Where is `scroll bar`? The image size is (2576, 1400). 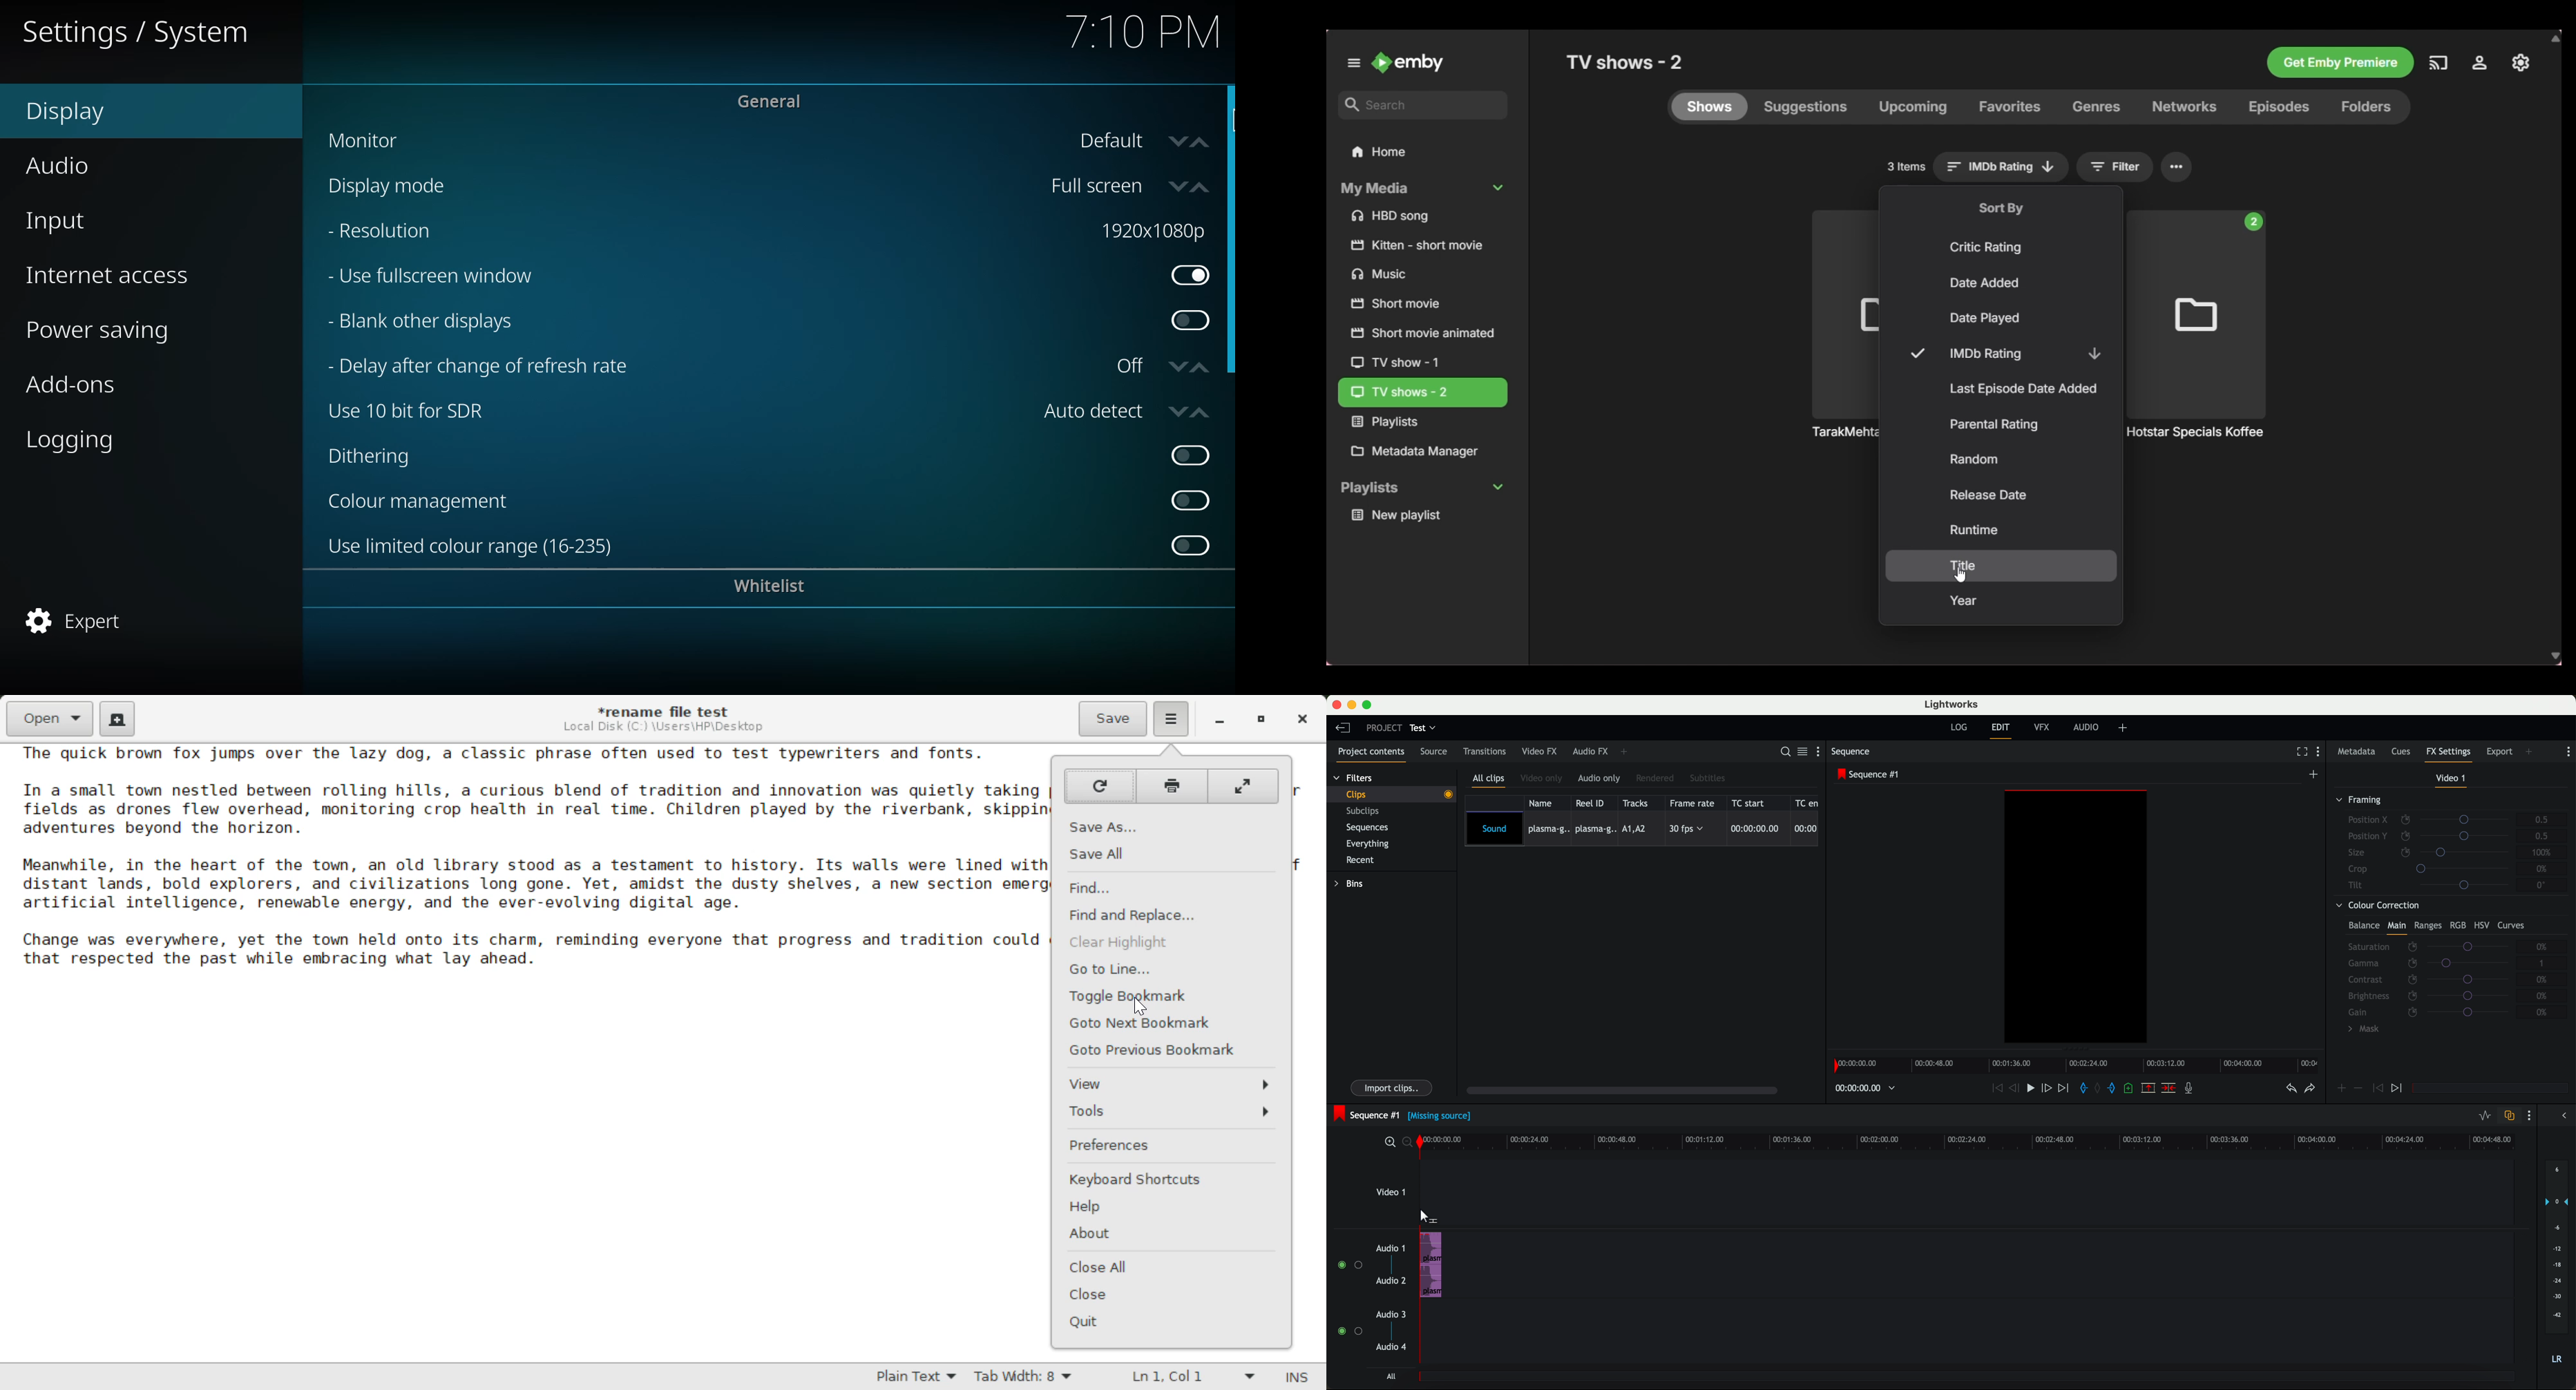
scroll bar is located at coordinates (1236, 231).